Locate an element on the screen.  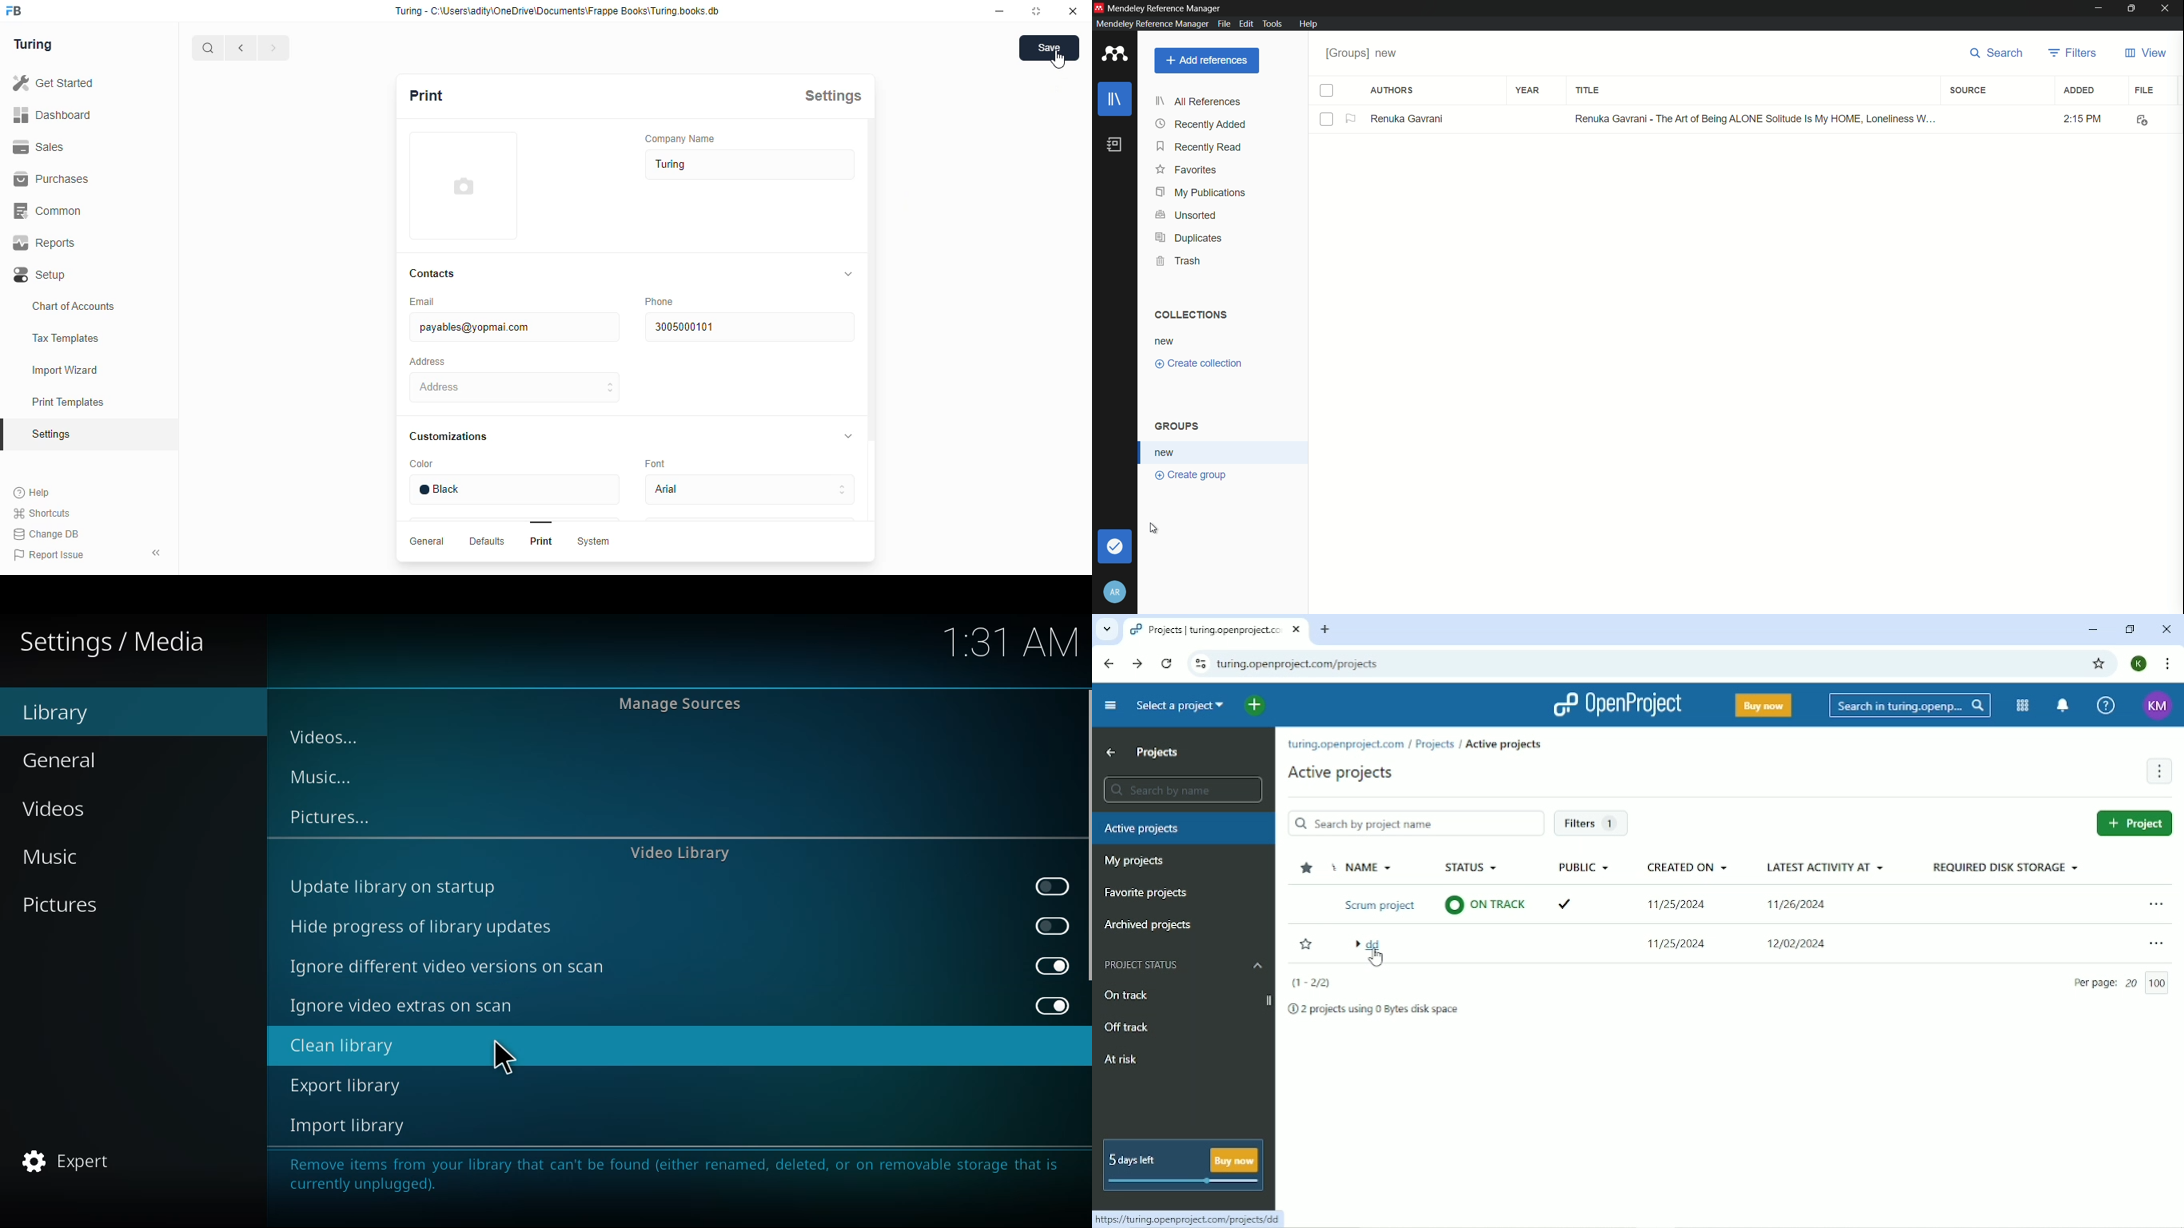
Print is located at coordinates (540, 542).